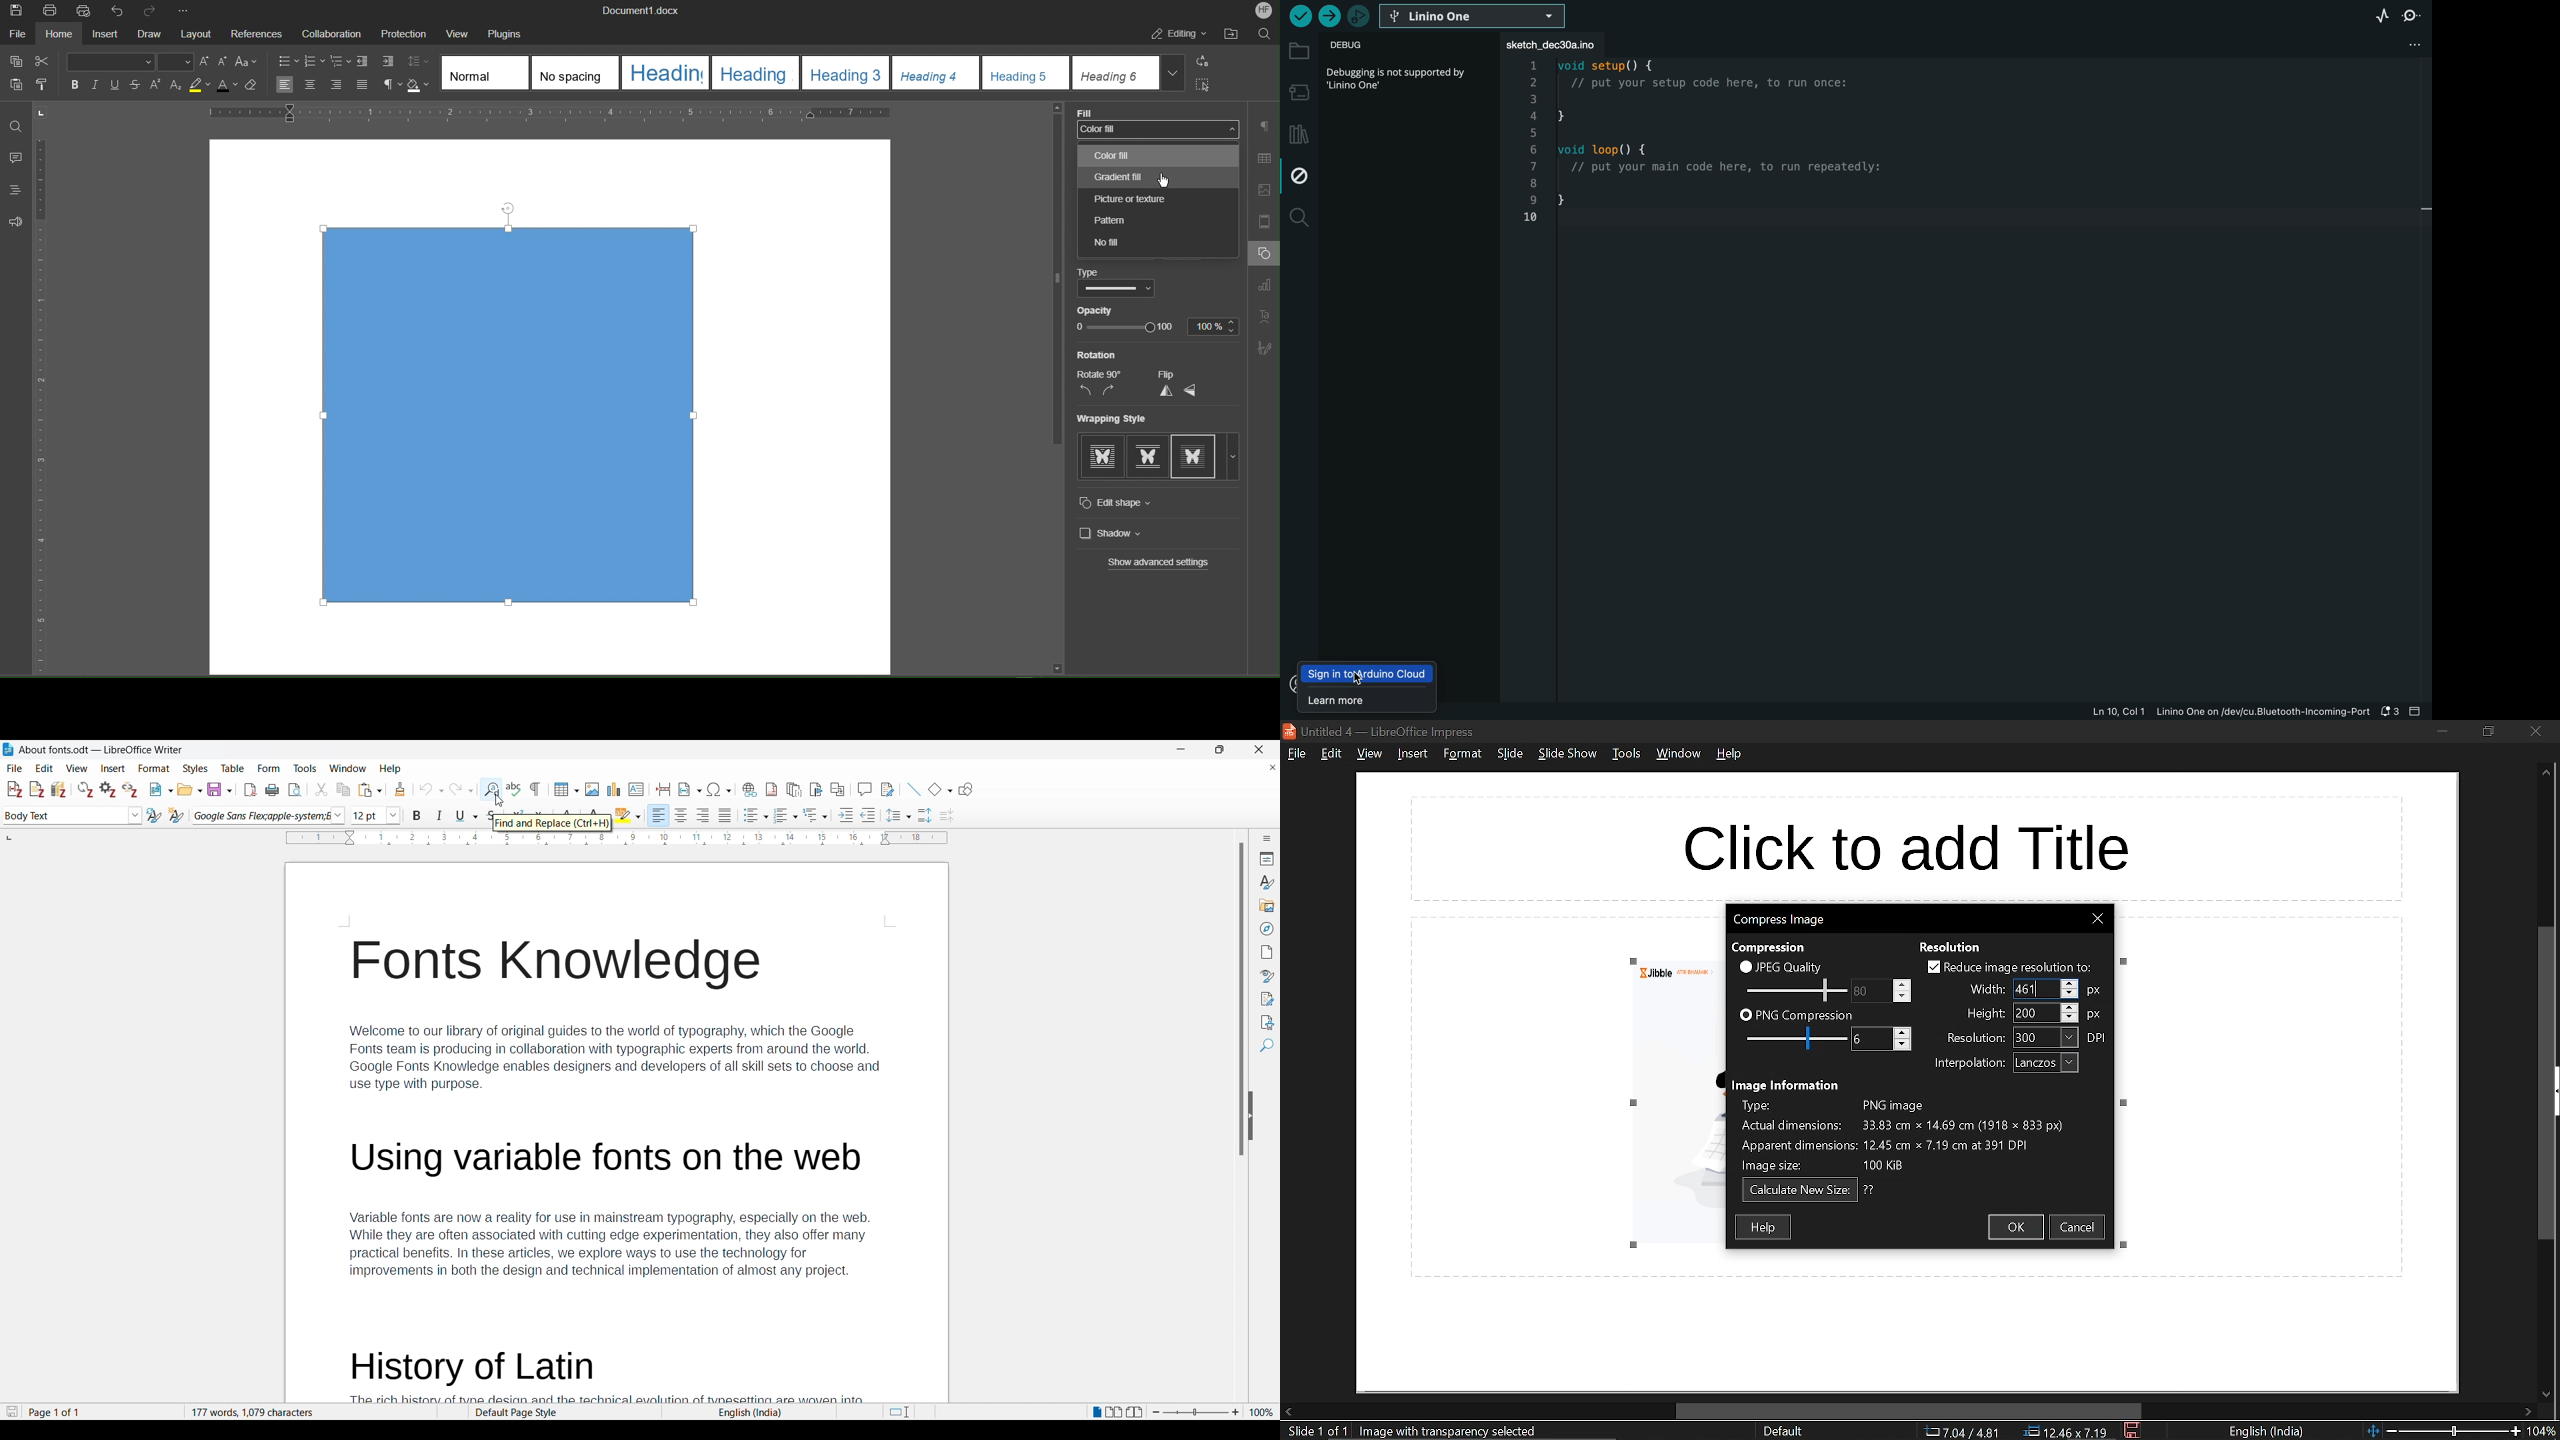  What do you see at coordinates (1114, 1412) in the screenshot?
I see `Multi page view` at bounding box center [1114, 1412].